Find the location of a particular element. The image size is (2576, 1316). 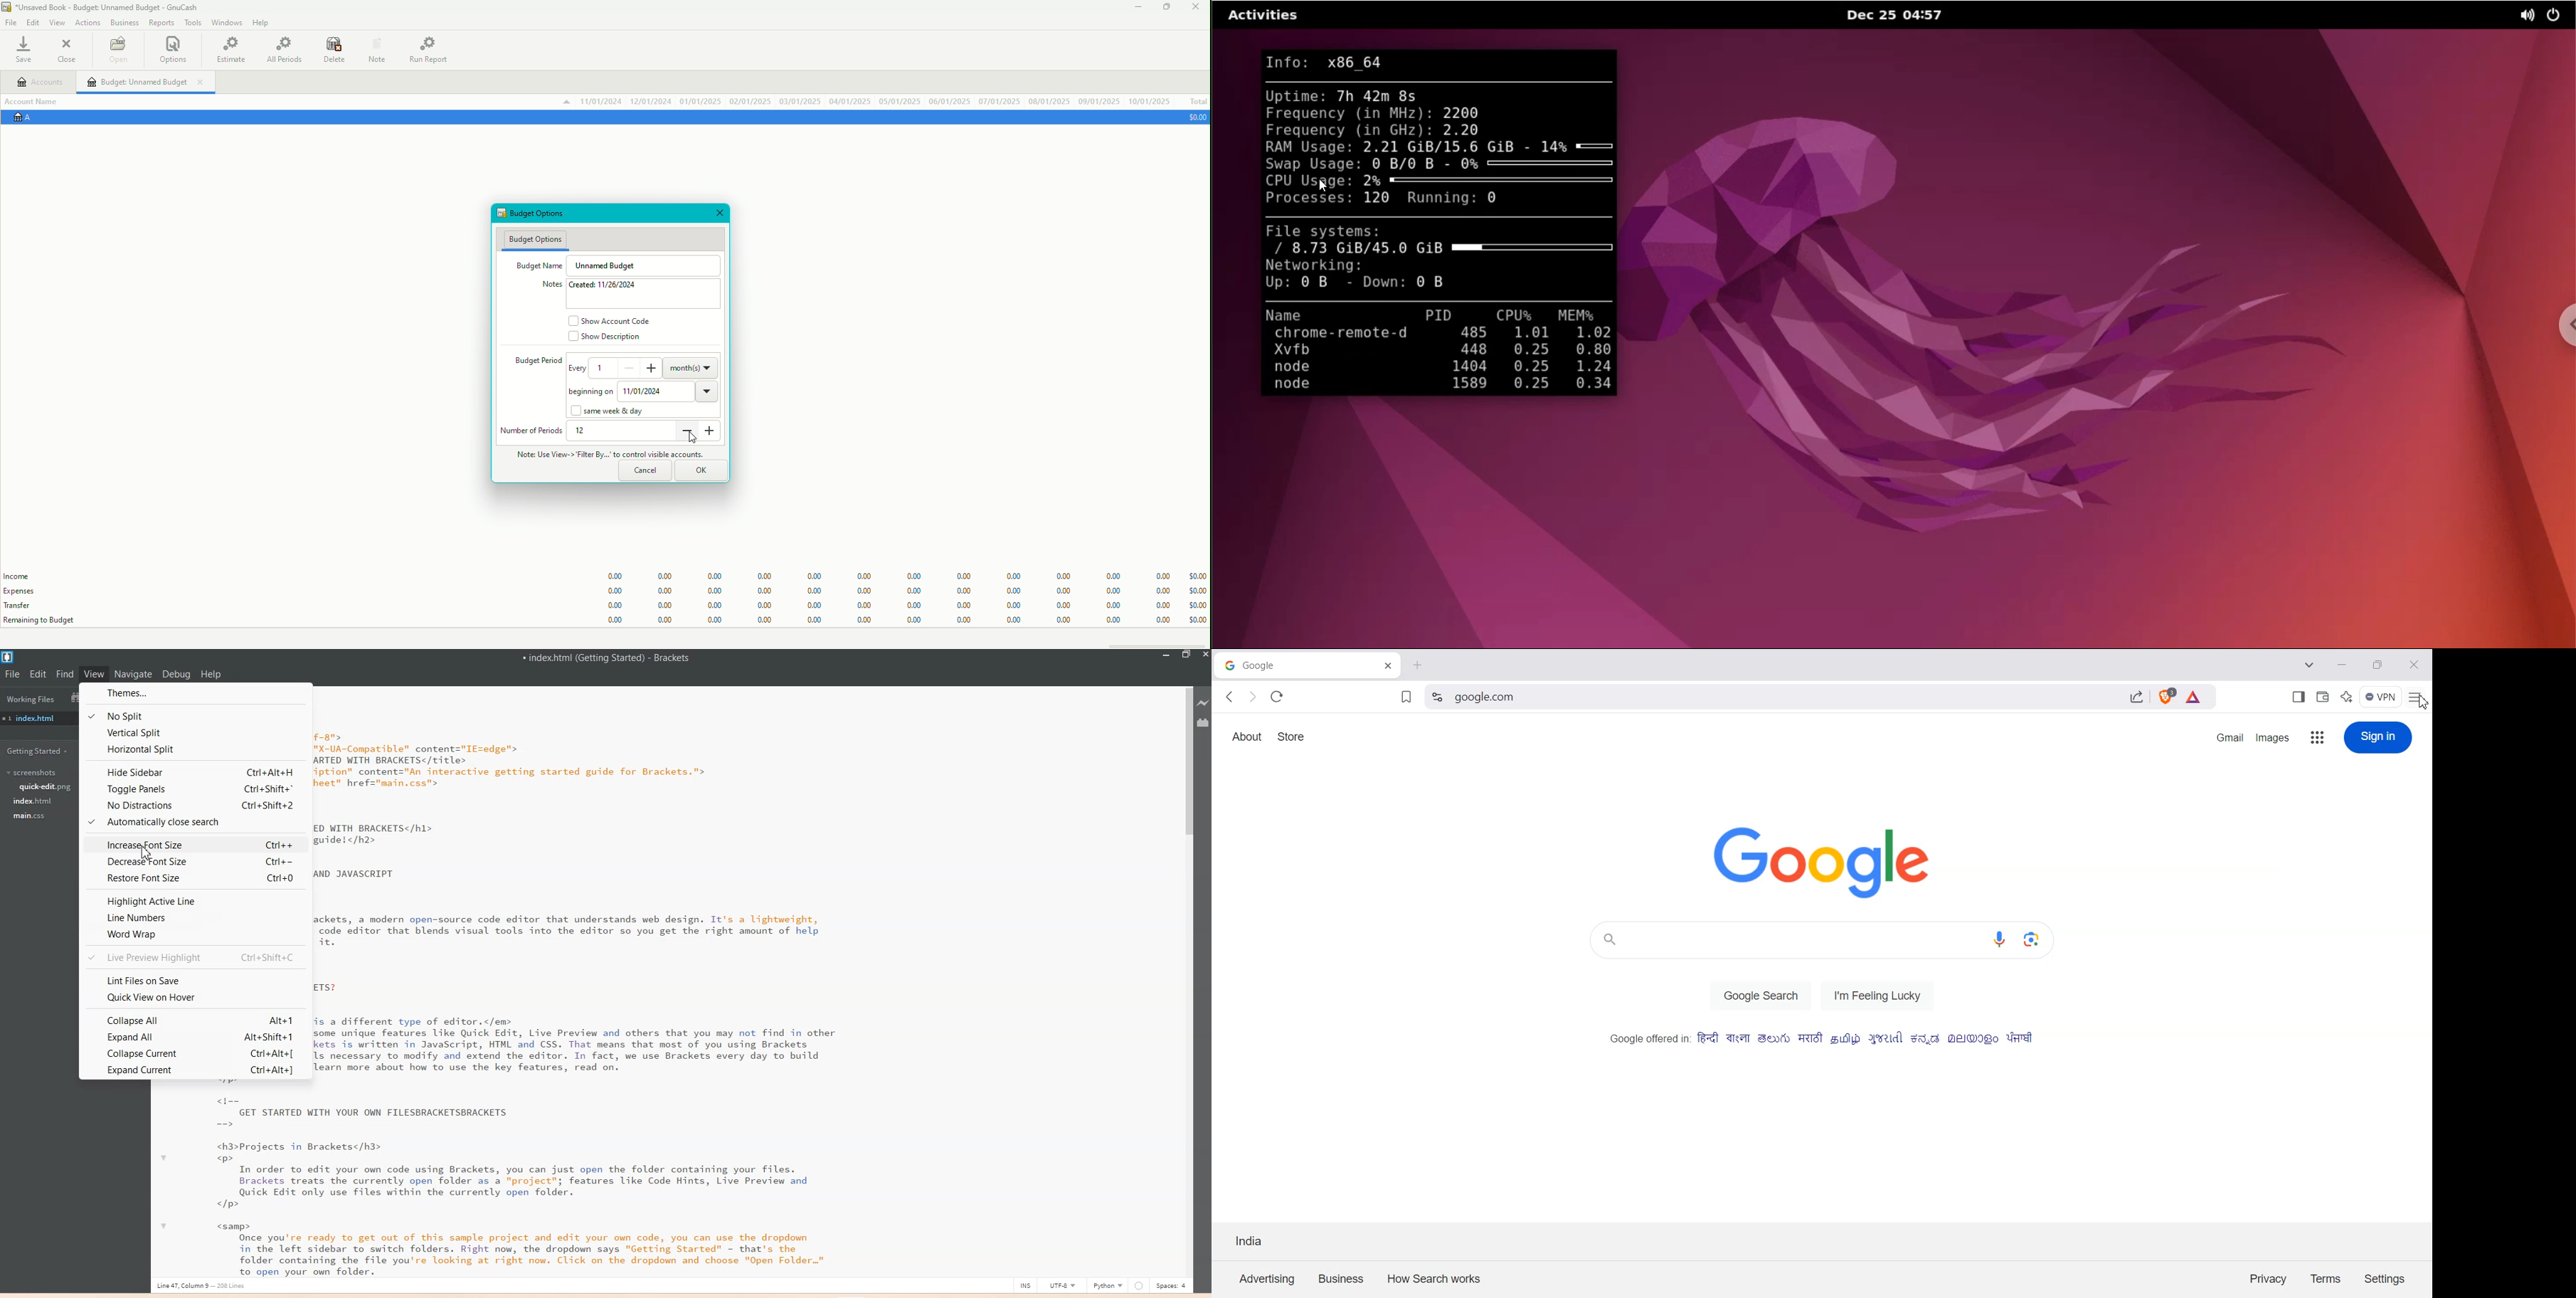

Help is located at coordinates (263, 23).